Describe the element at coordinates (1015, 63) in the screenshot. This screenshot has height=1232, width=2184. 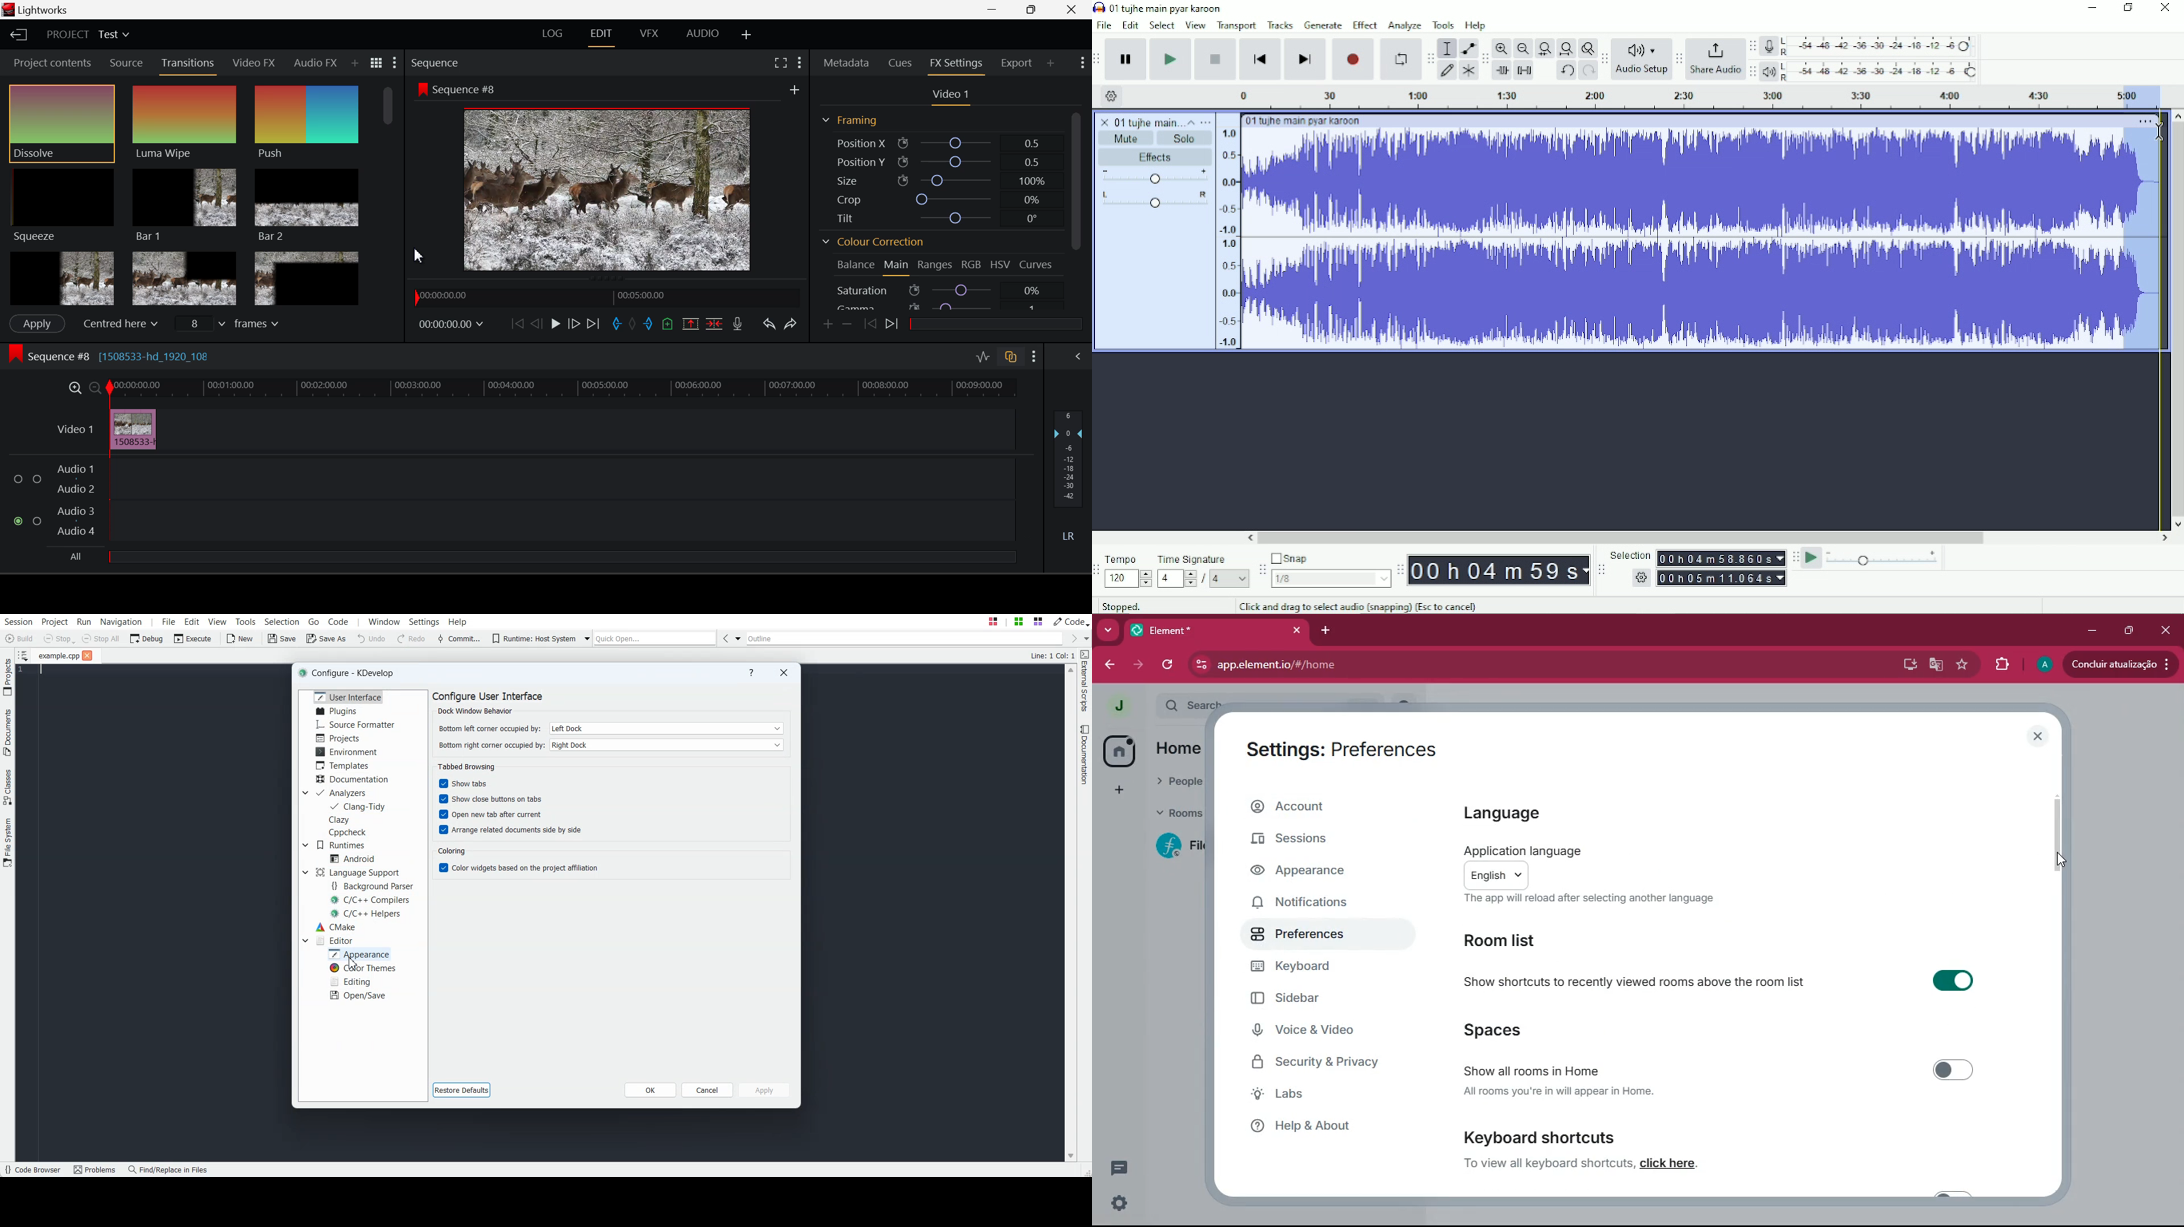
I see `Export` at that location.